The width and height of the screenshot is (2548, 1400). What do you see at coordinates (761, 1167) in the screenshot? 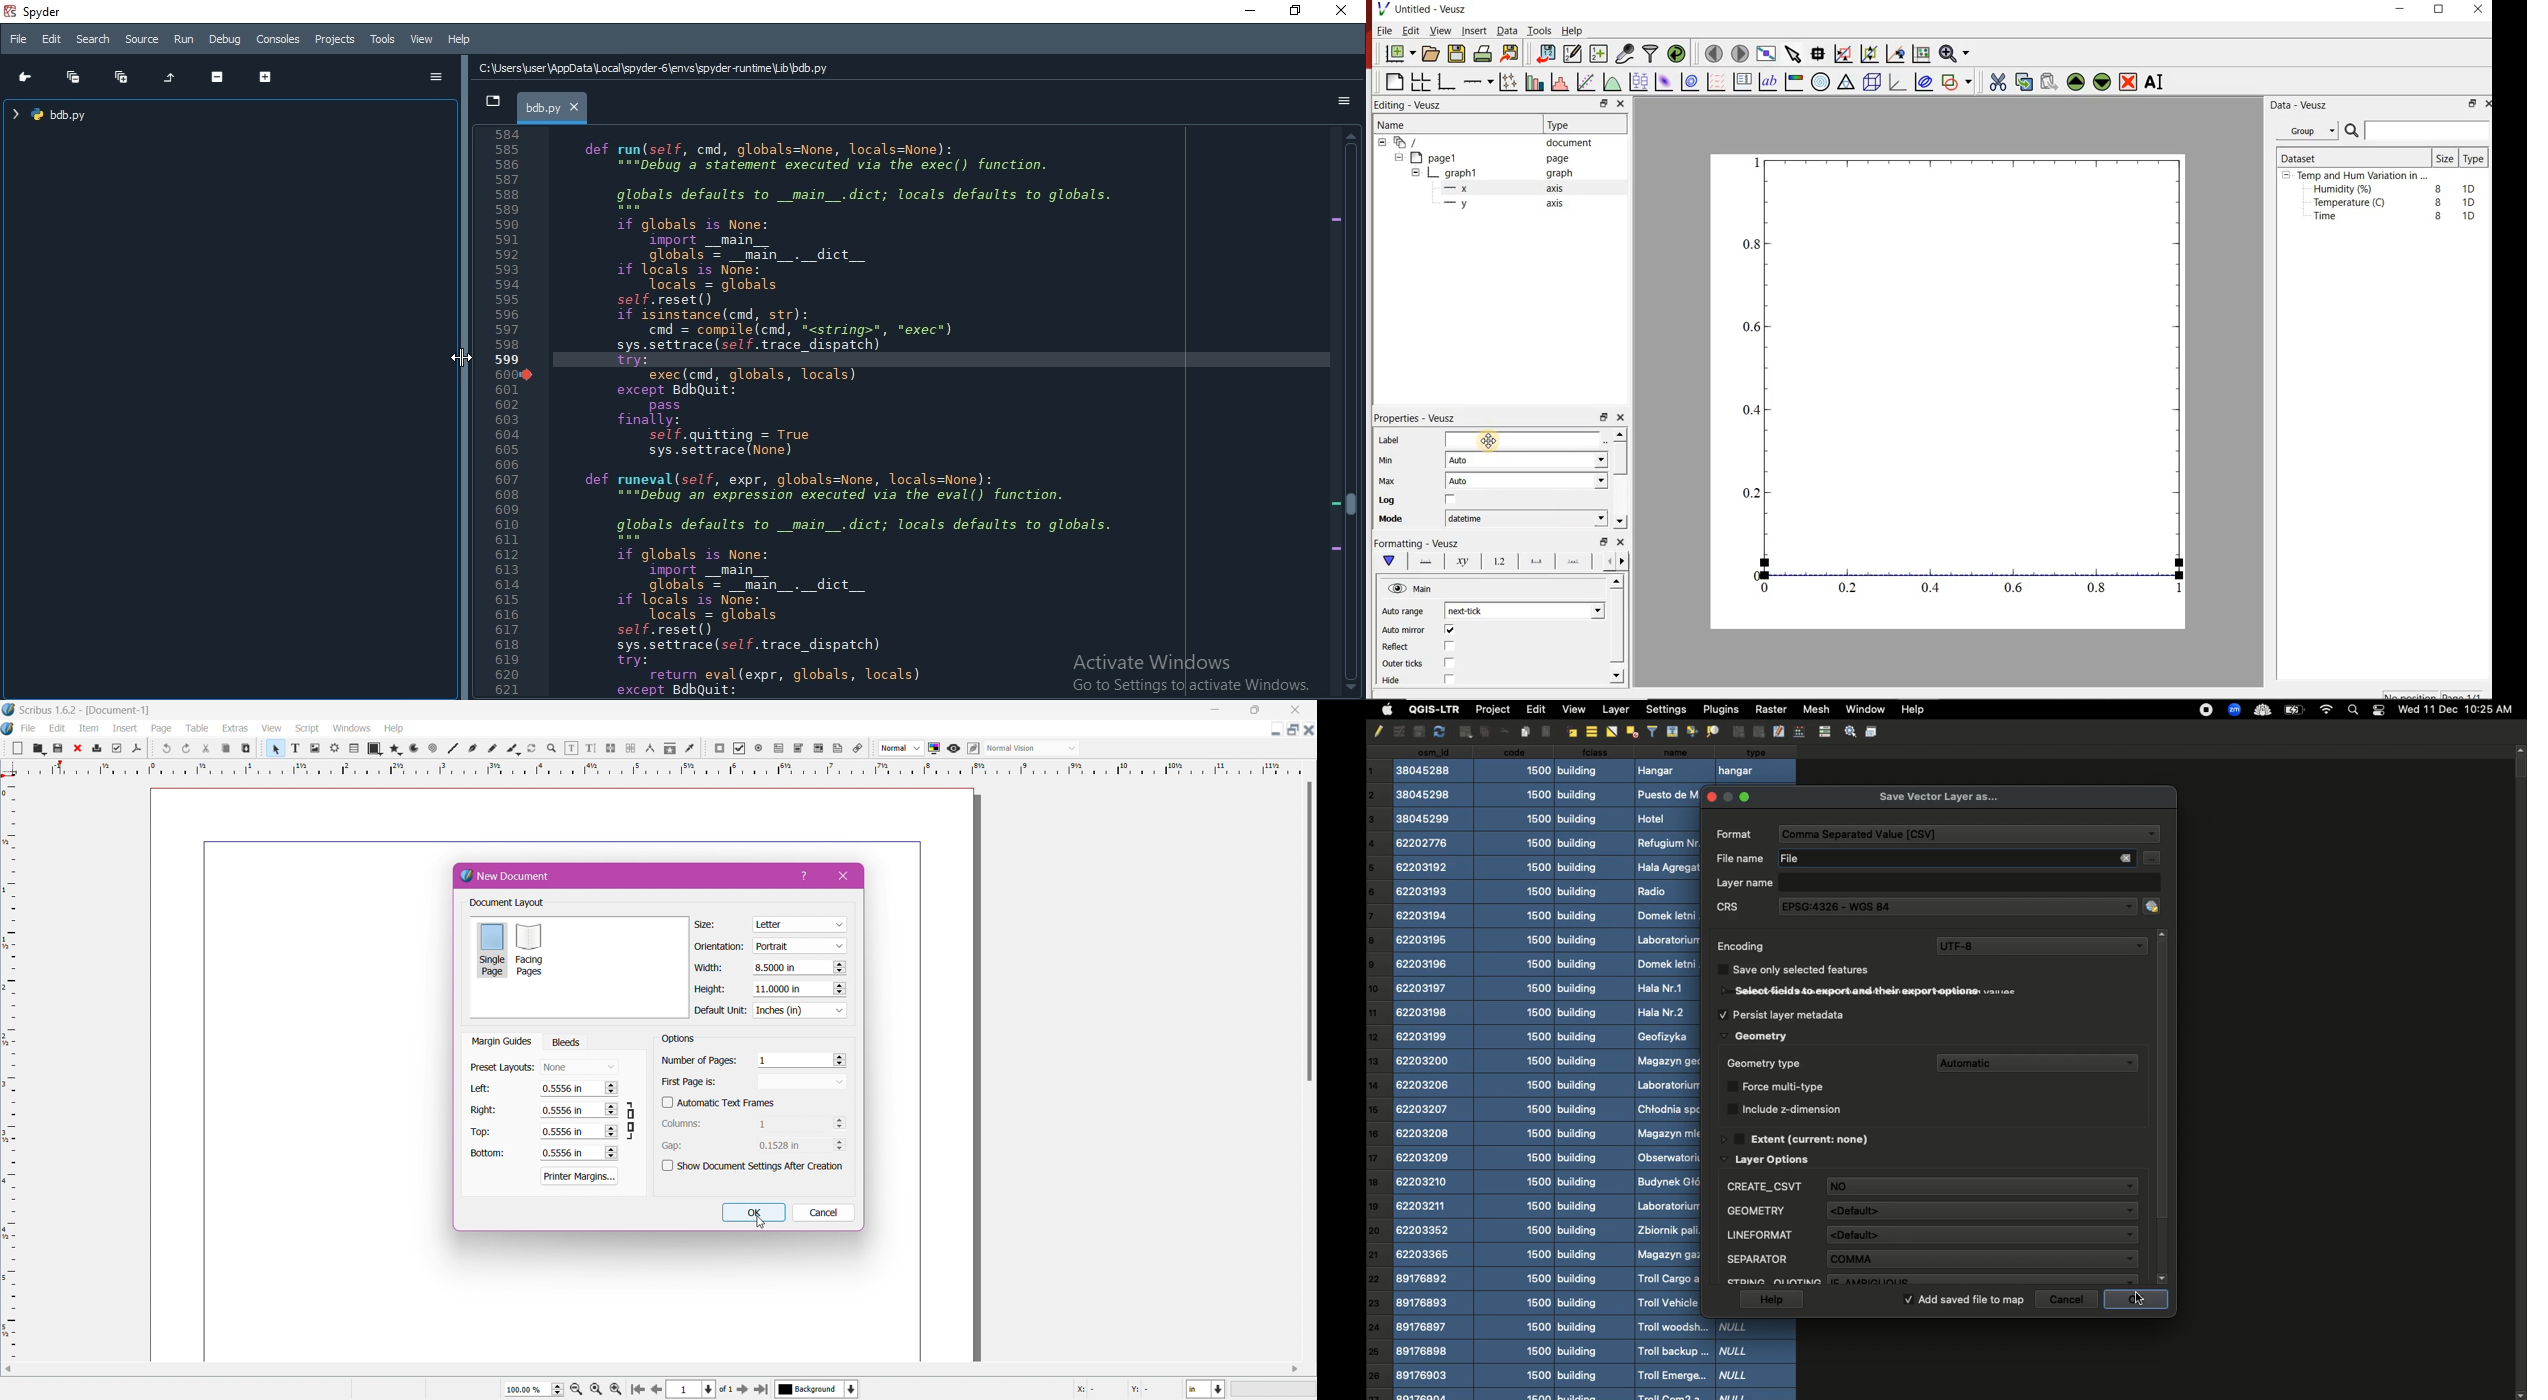
I see `show document settings after creation checkbox` at bounding box center [761, 1167].